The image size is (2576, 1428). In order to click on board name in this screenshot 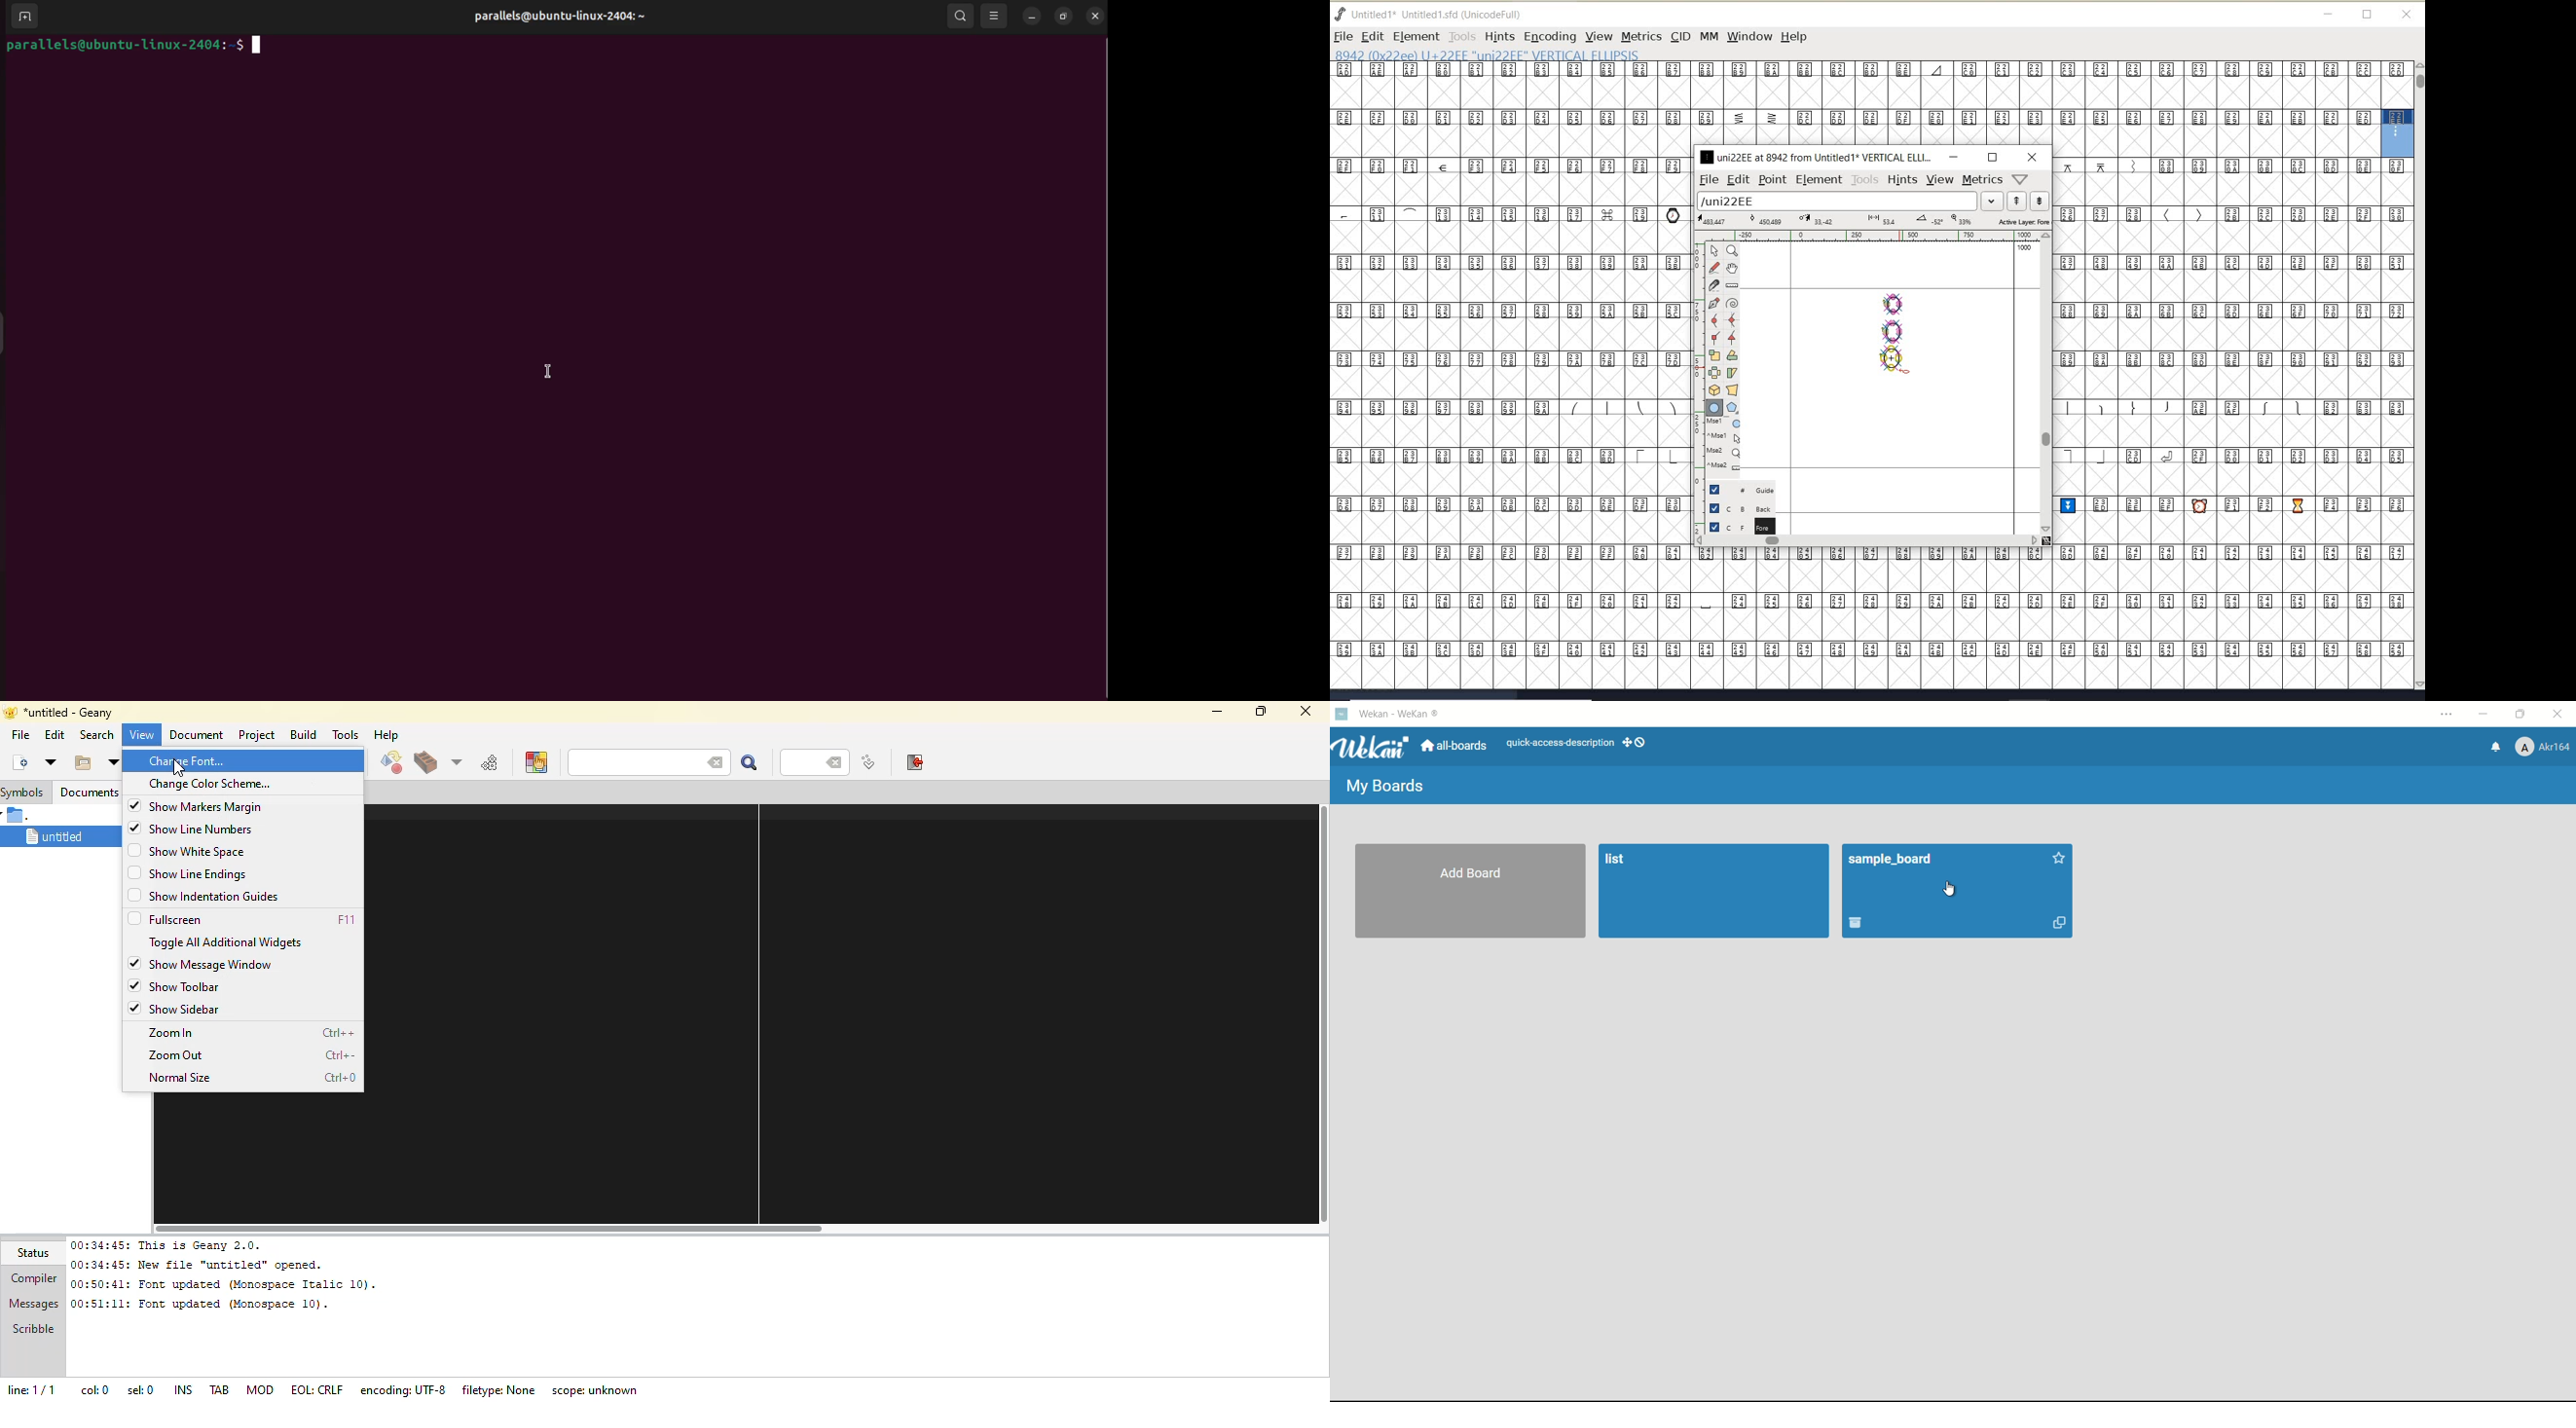, I will do `click(1894, 857)`.